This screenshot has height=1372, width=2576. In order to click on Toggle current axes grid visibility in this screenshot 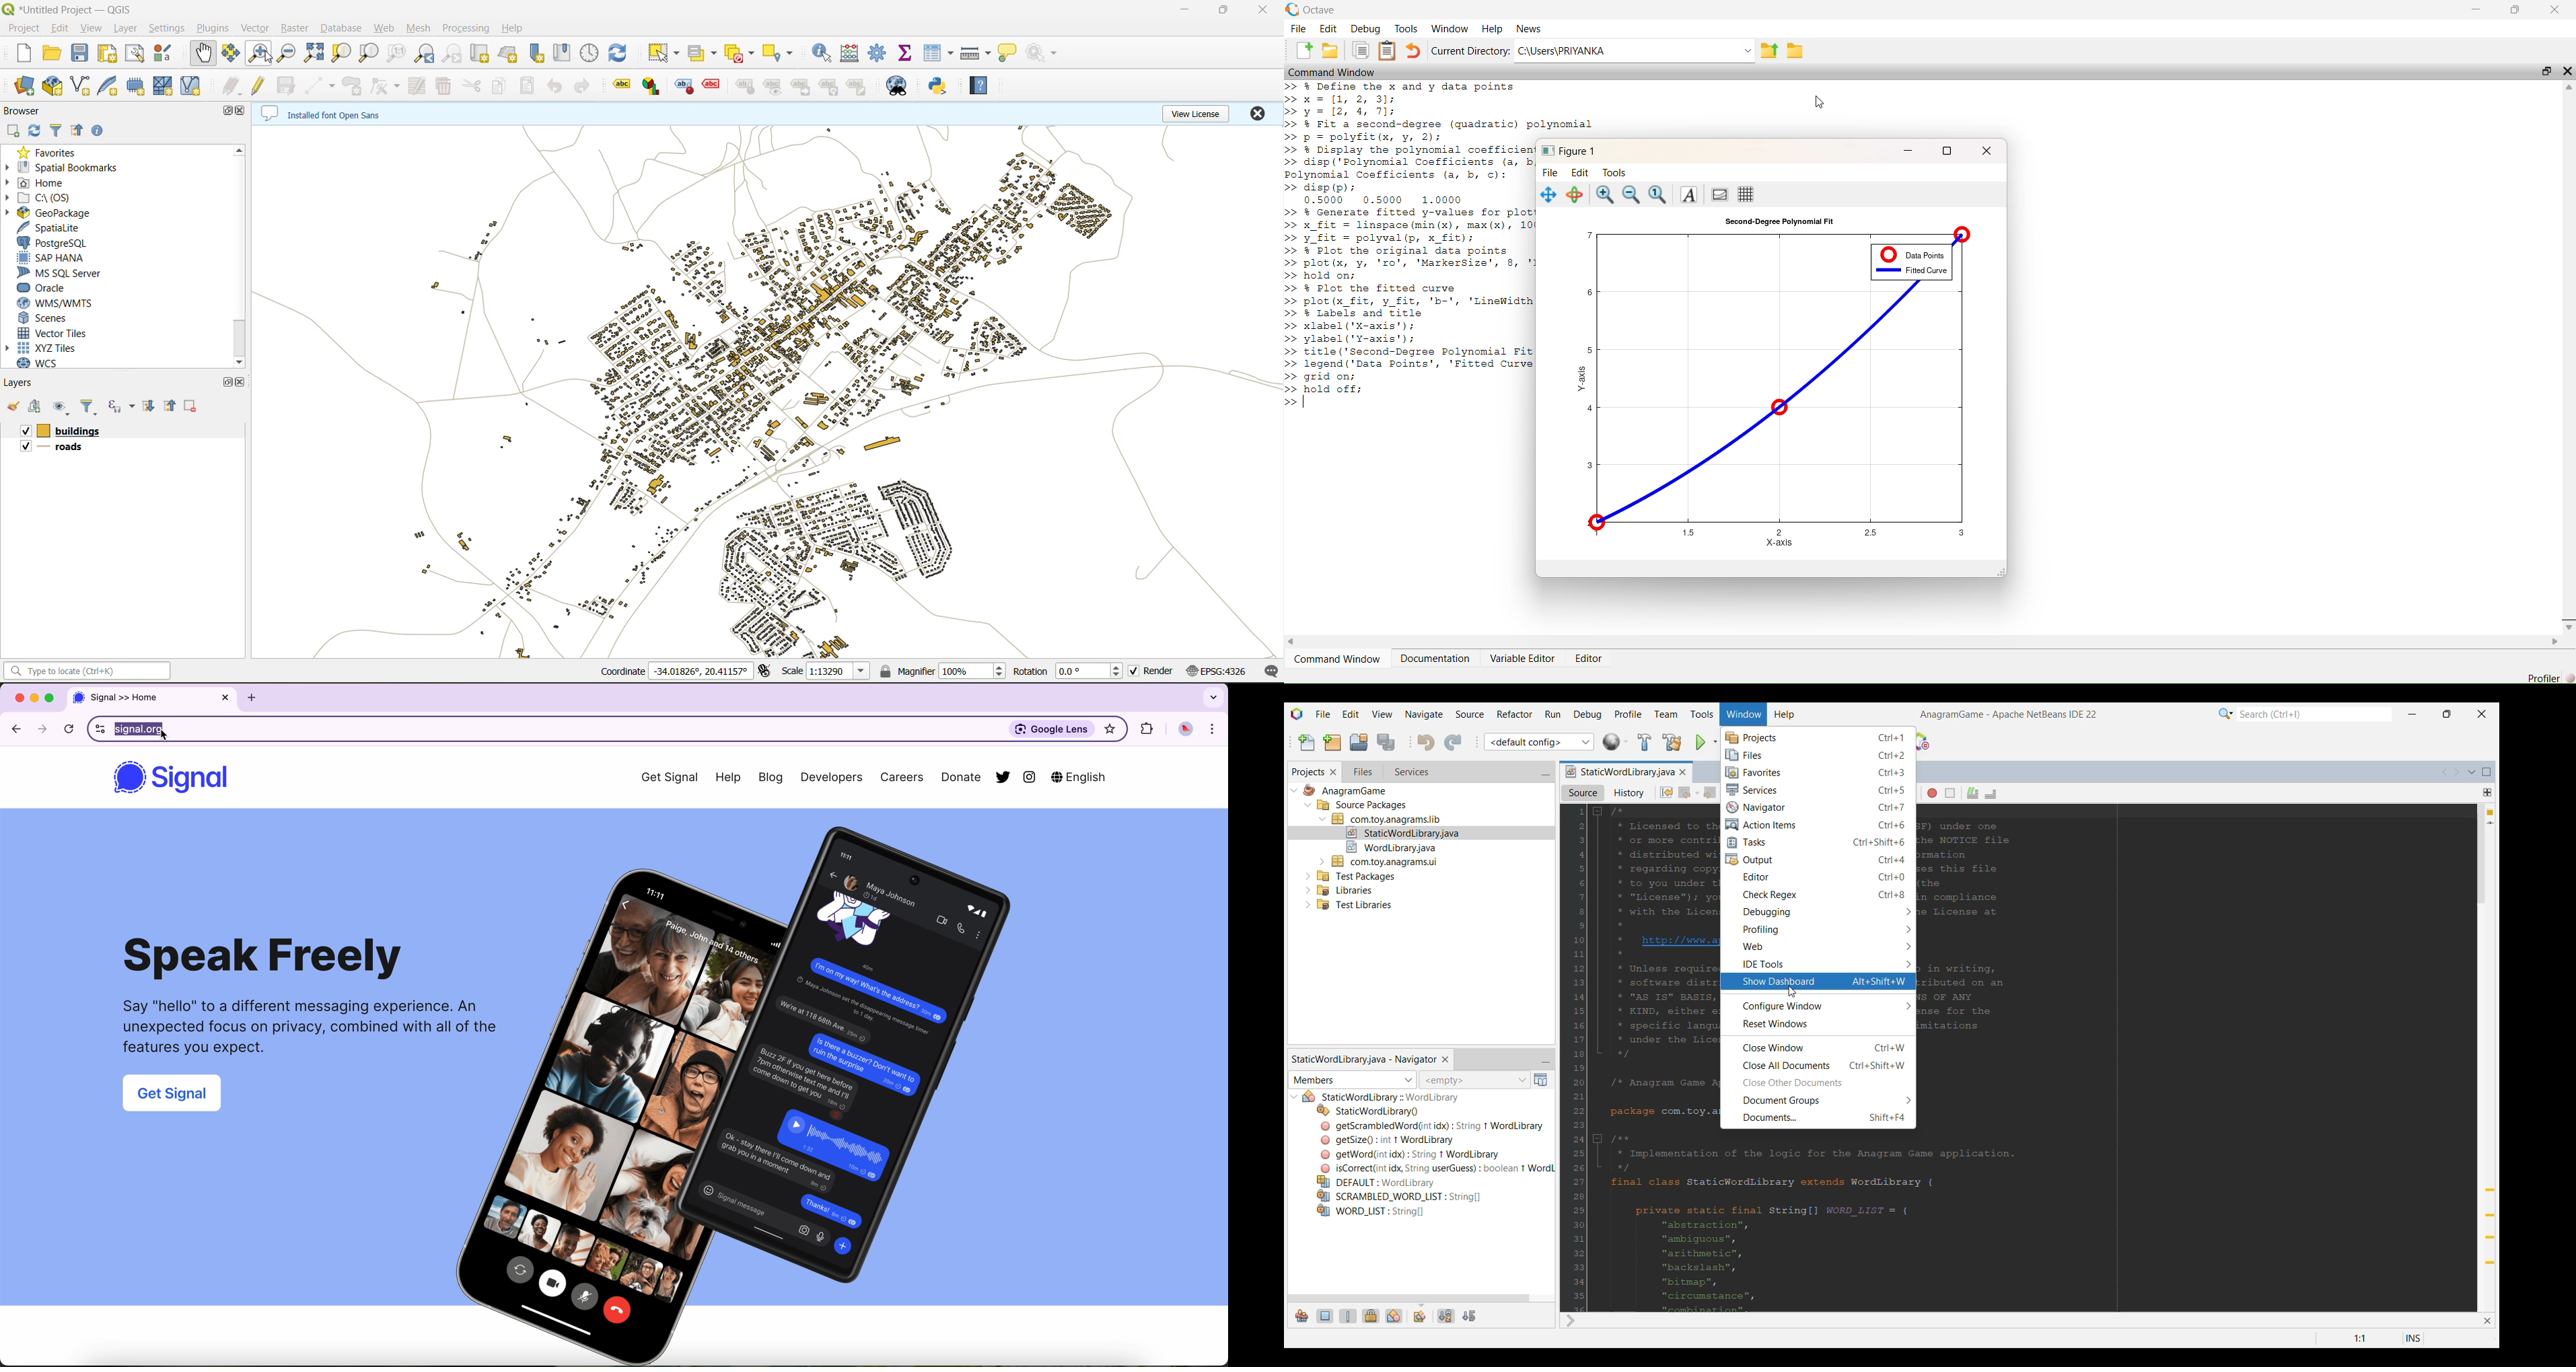, I will do `click(1748, 194)`.